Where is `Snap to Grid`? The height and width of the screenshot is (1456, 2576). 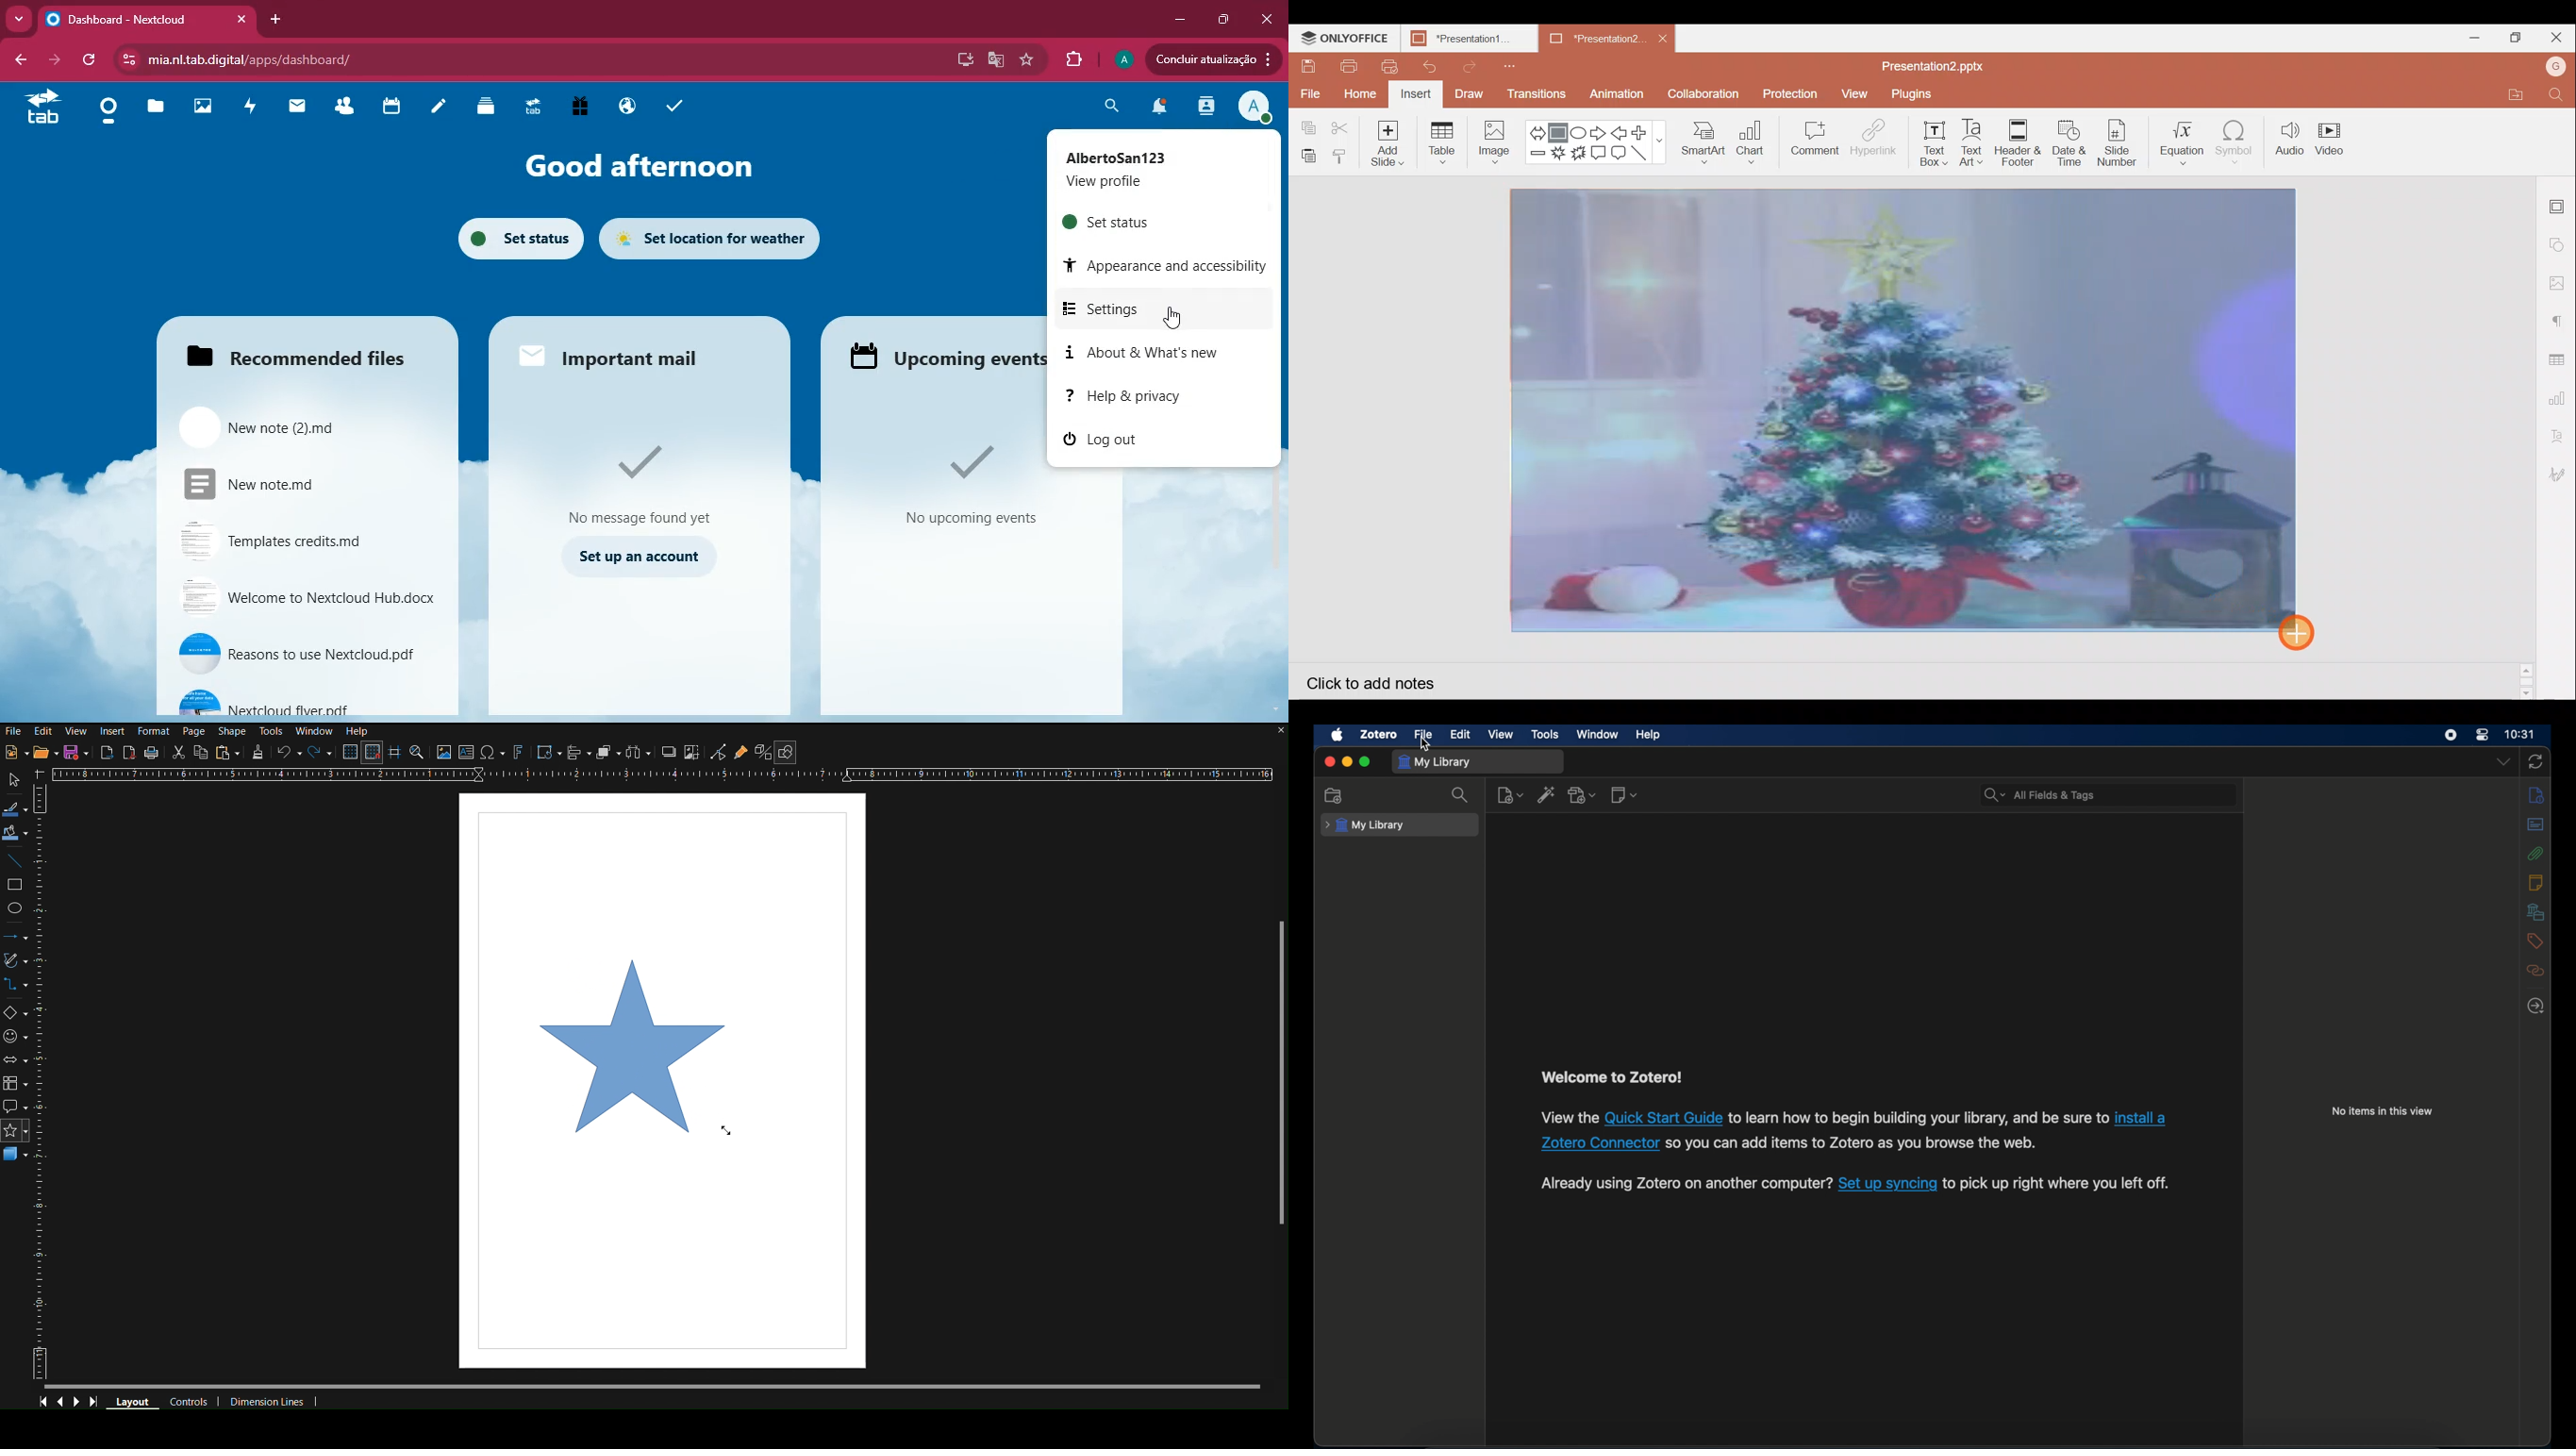
Snap to Grid is located at coordinates (372, 753).